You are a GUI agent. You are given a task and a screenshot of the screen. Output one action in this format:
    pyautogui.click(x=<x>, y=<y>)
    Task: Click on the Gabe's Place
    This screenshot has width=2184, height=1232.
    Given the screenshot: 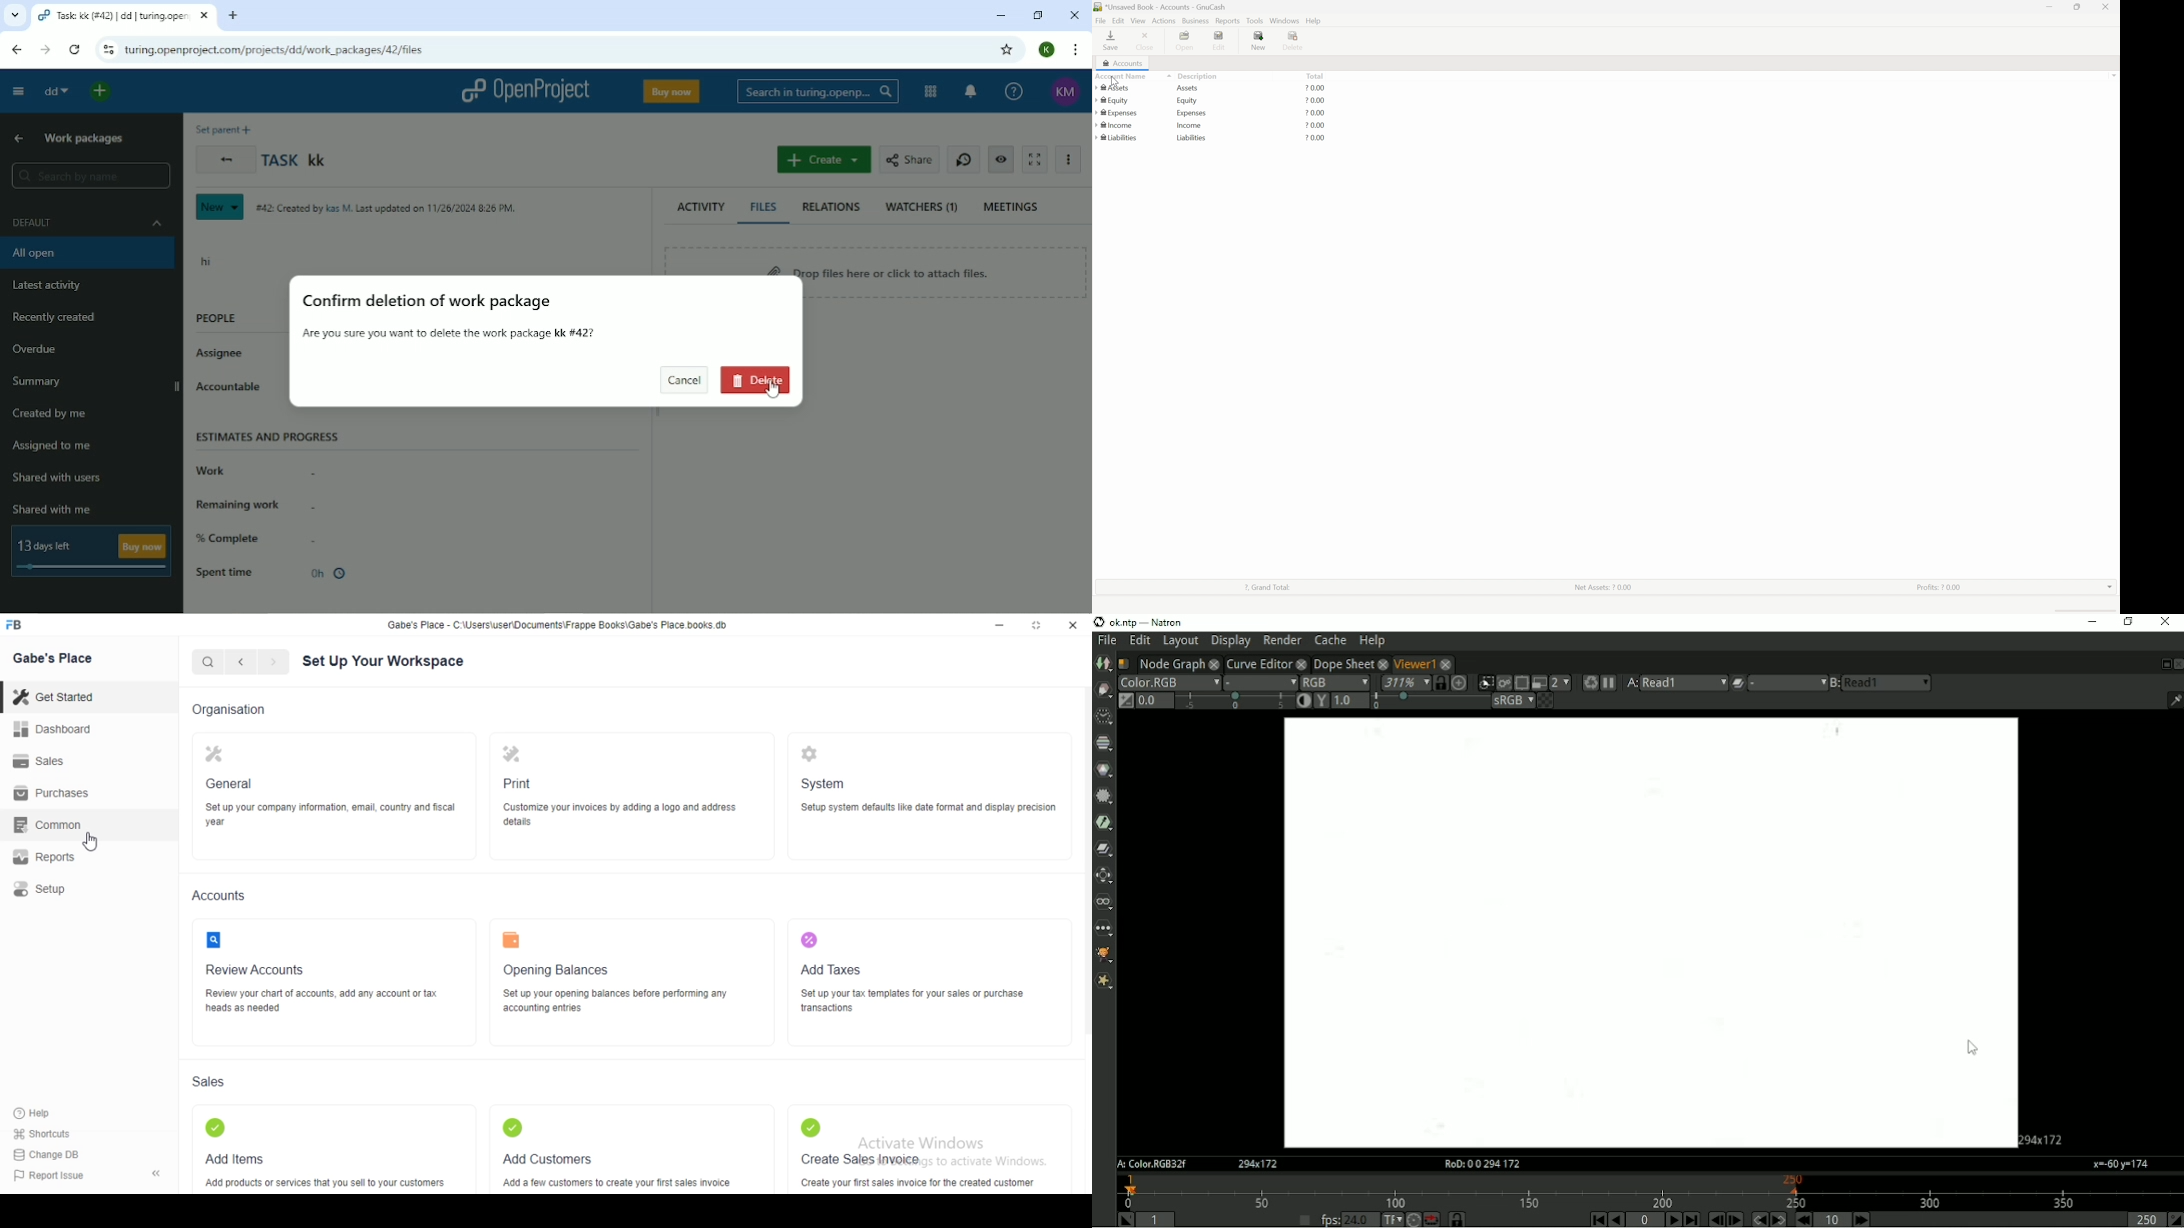 What is the action you would take?
    pyautogui.click(x=53, y=658)
    